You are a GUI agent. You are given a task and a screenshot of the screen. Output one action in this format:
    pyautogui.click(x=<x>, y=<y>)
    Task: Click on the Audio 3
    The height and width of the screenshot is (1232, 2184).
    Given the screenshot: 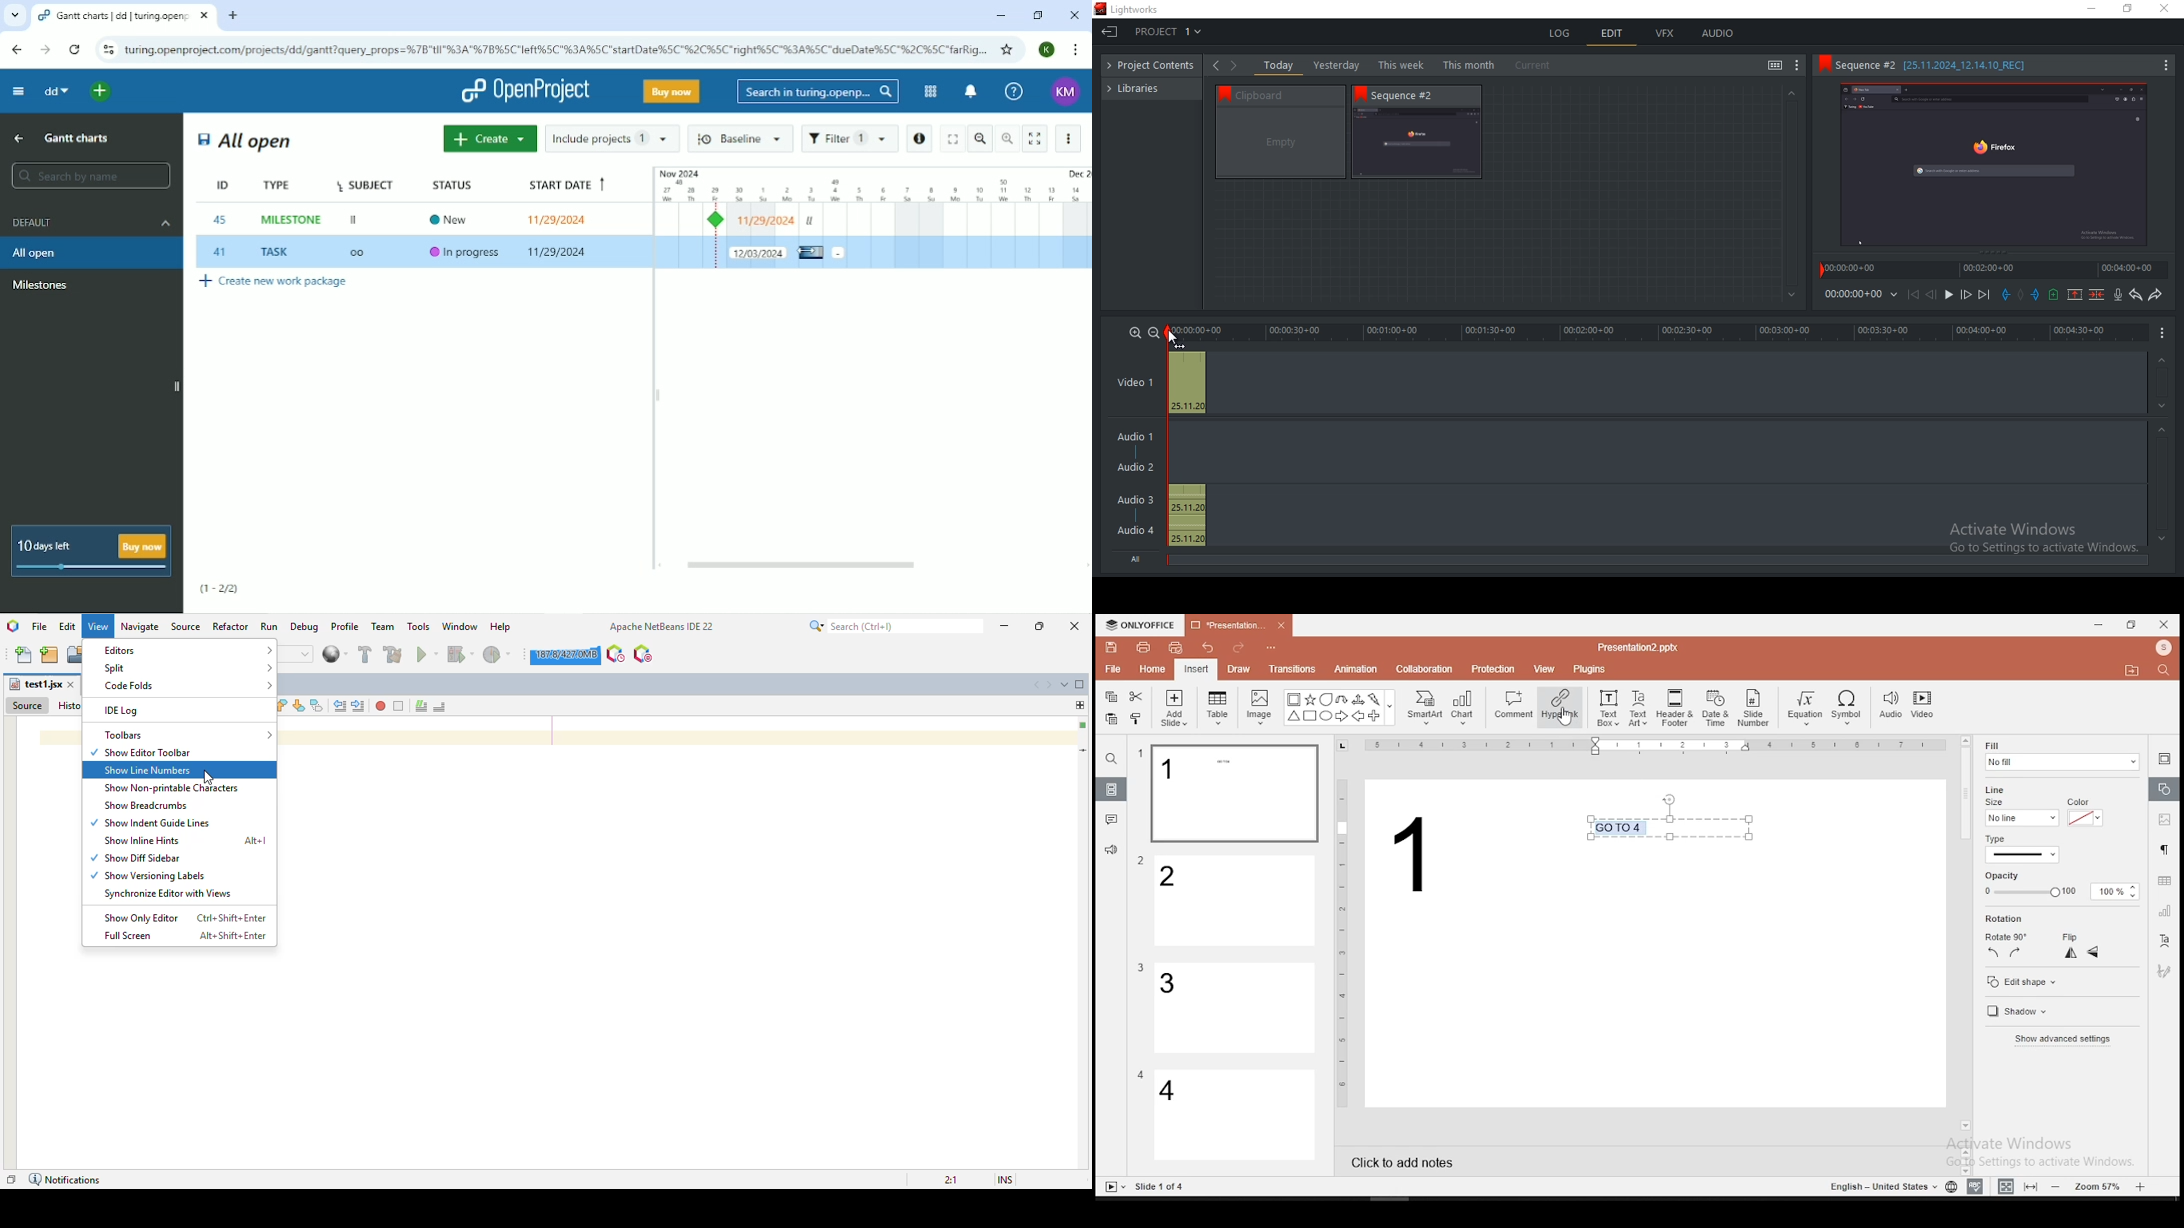 What is the action you would take?
    pyautogui.click(x=1141, y=500)
    